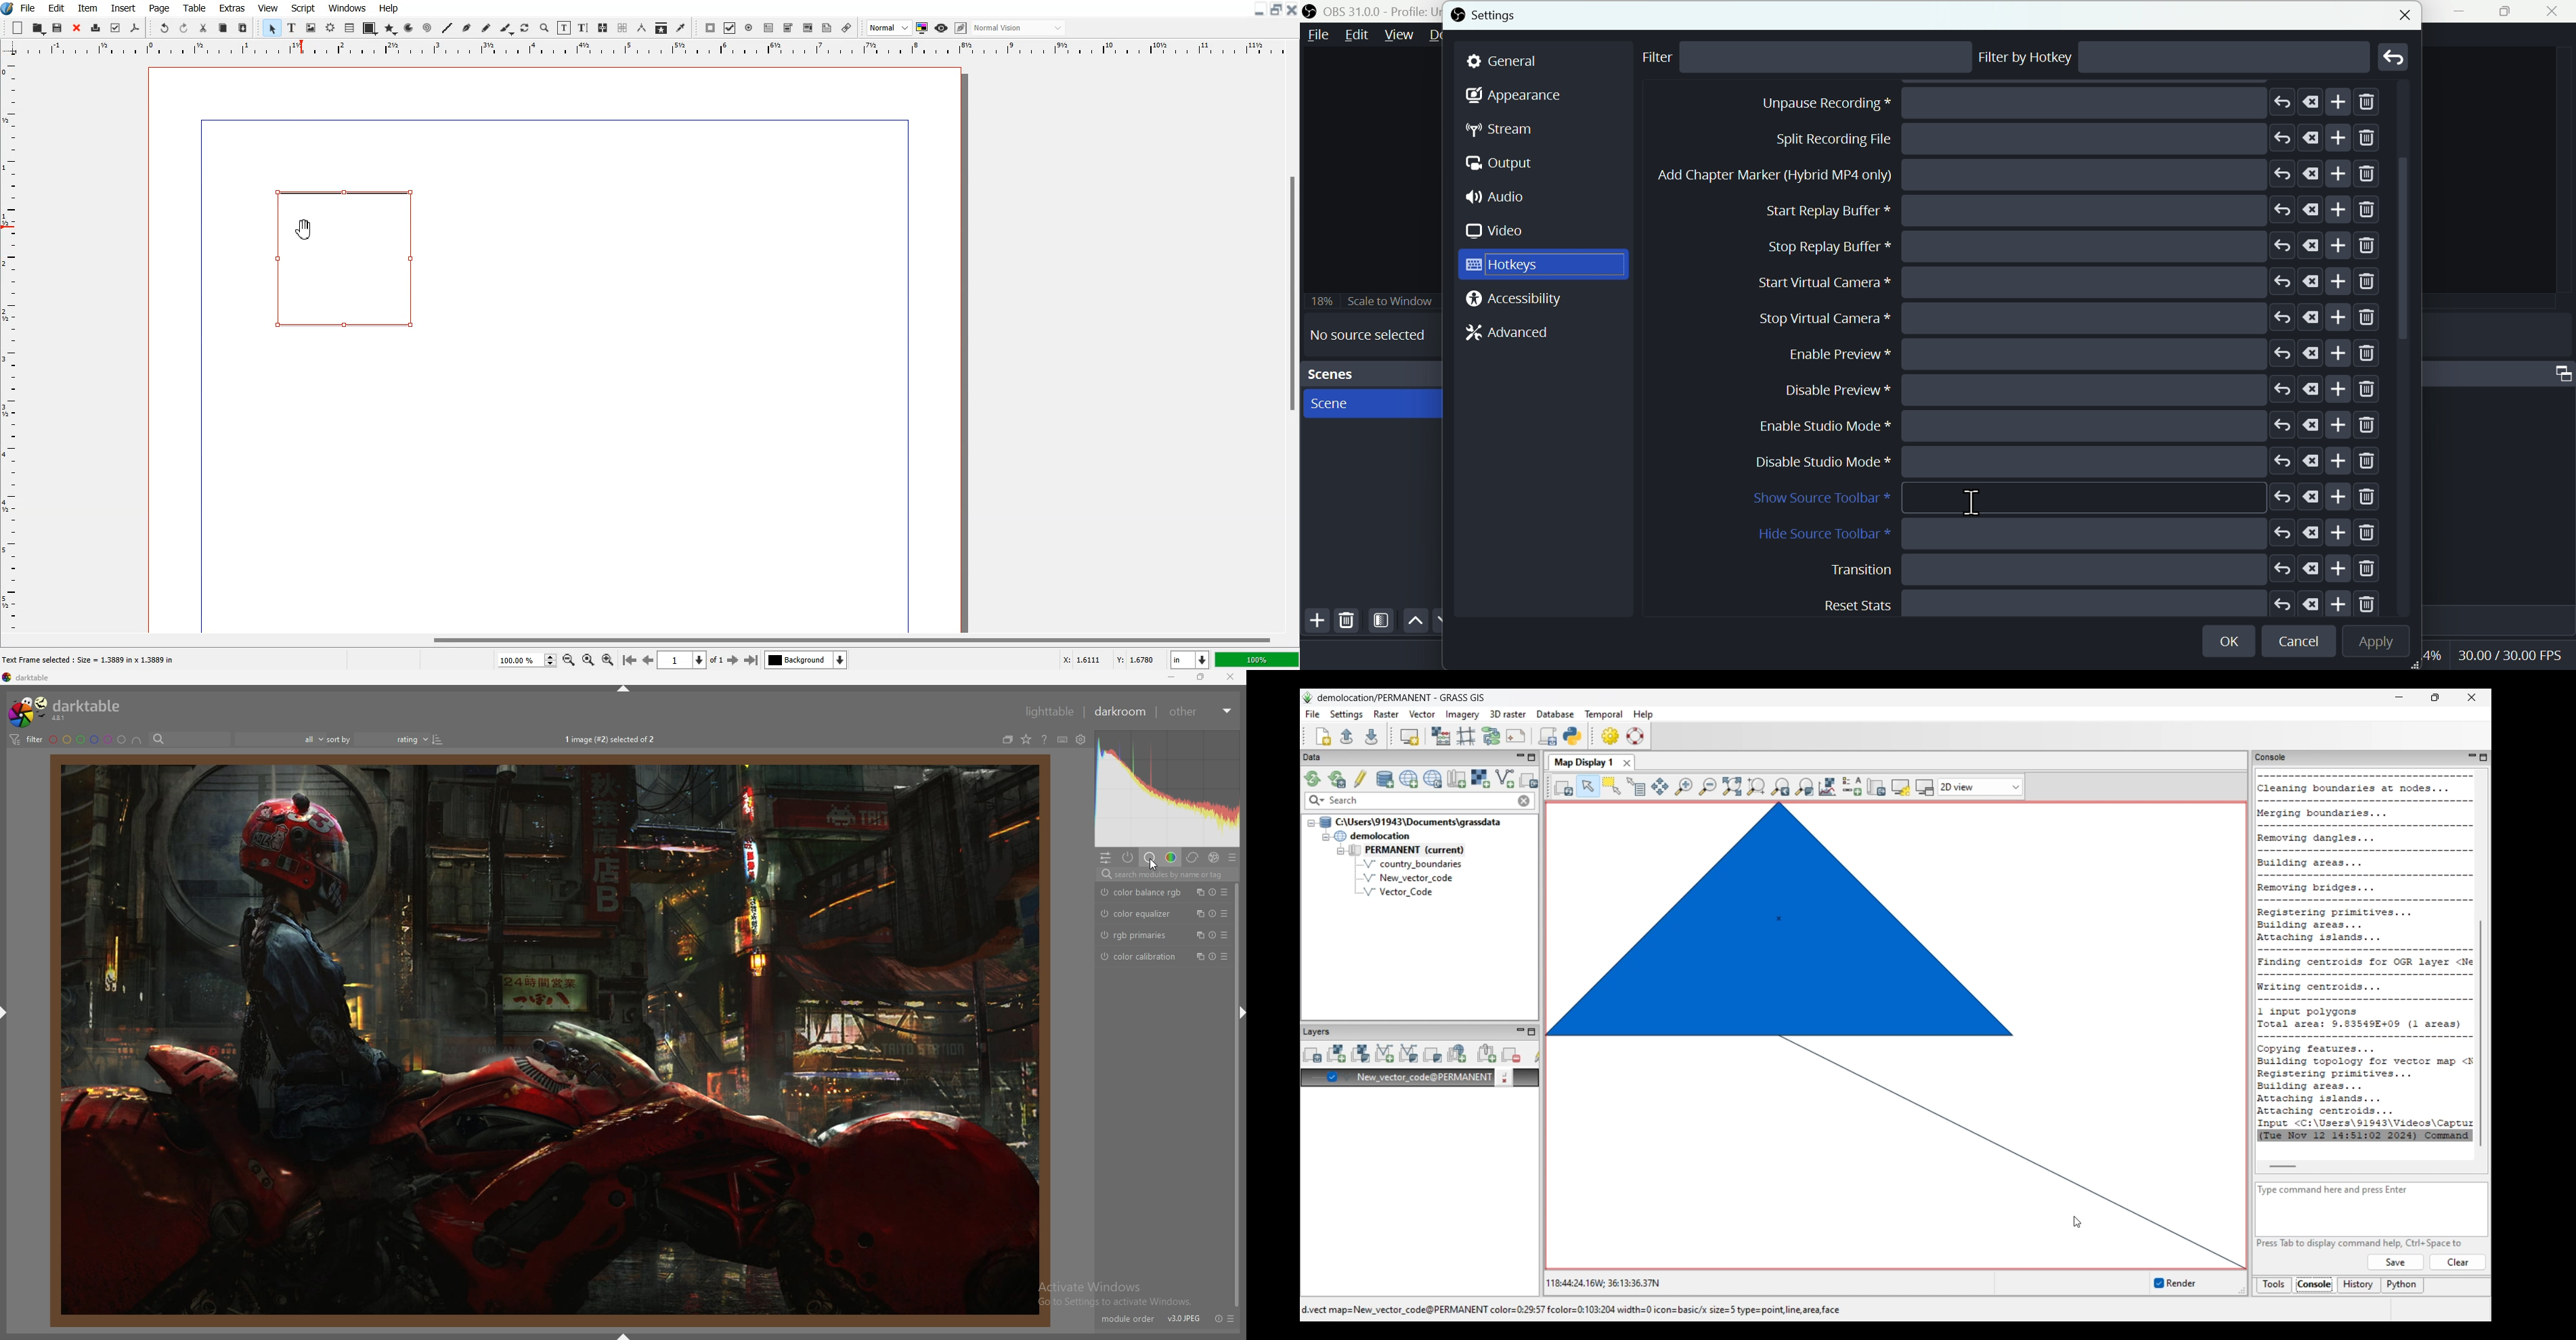  Describe the element at coordinates (749, 28) in the screenshot. I see `PDF Radio Button` at that location.